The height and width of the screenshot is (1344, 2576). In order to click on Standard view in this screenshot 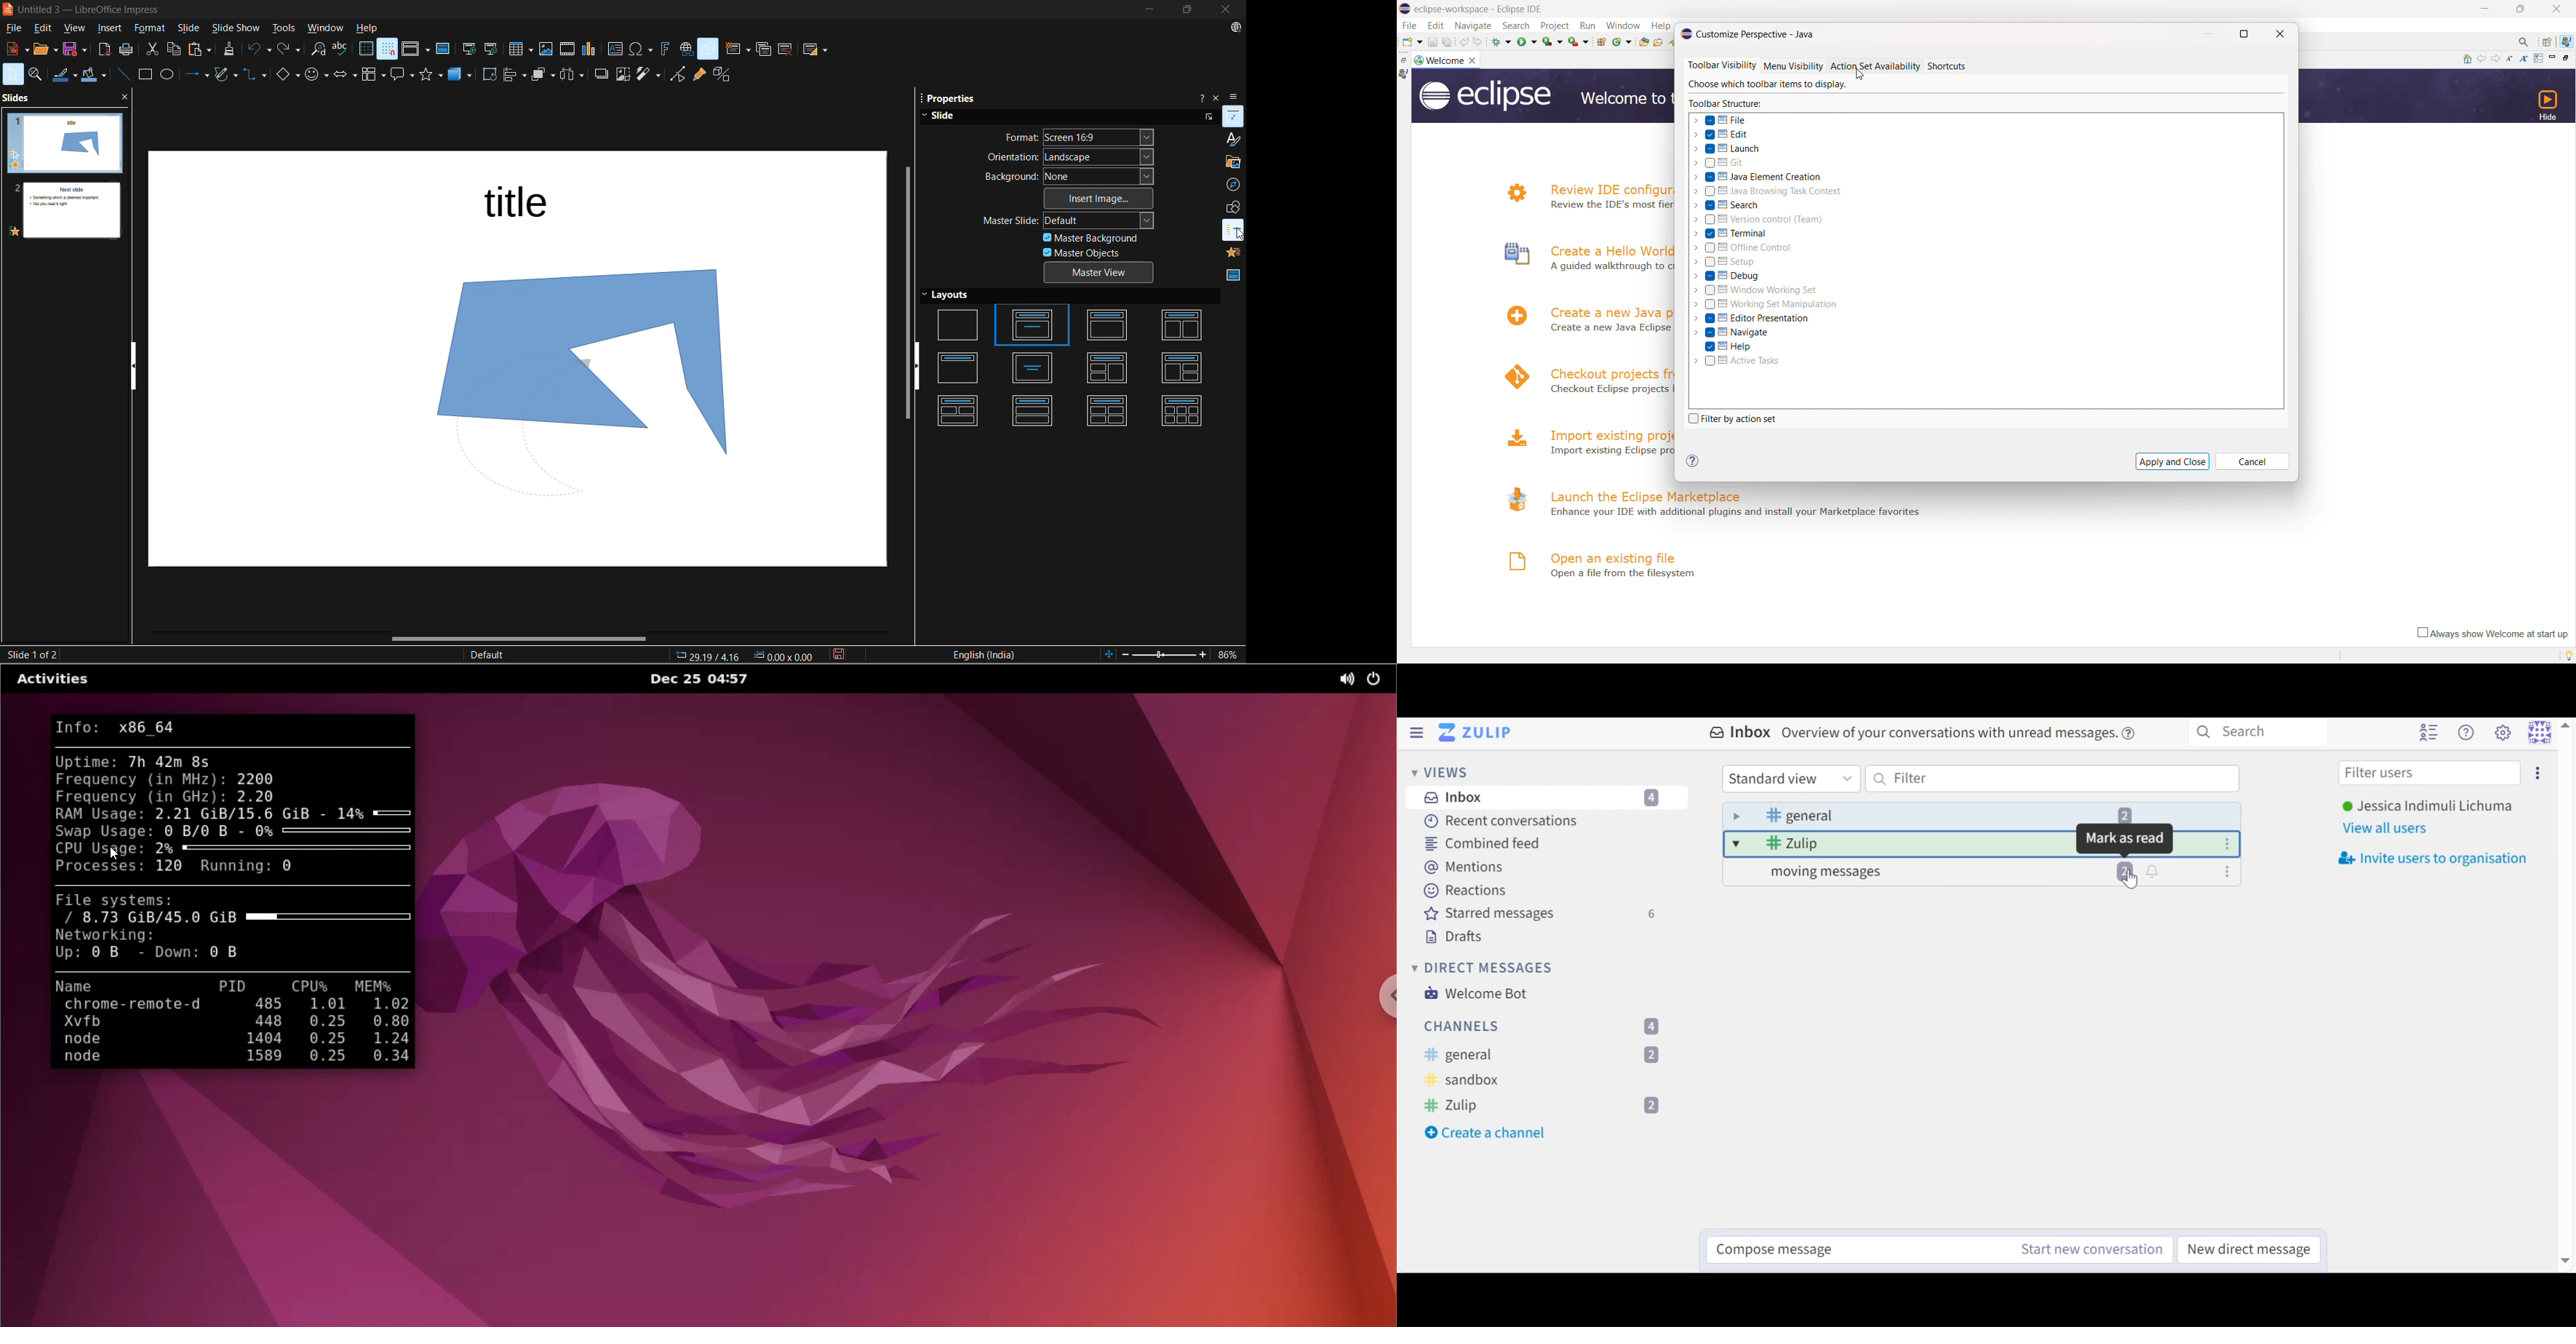, I will do `click(1793, 779)`.